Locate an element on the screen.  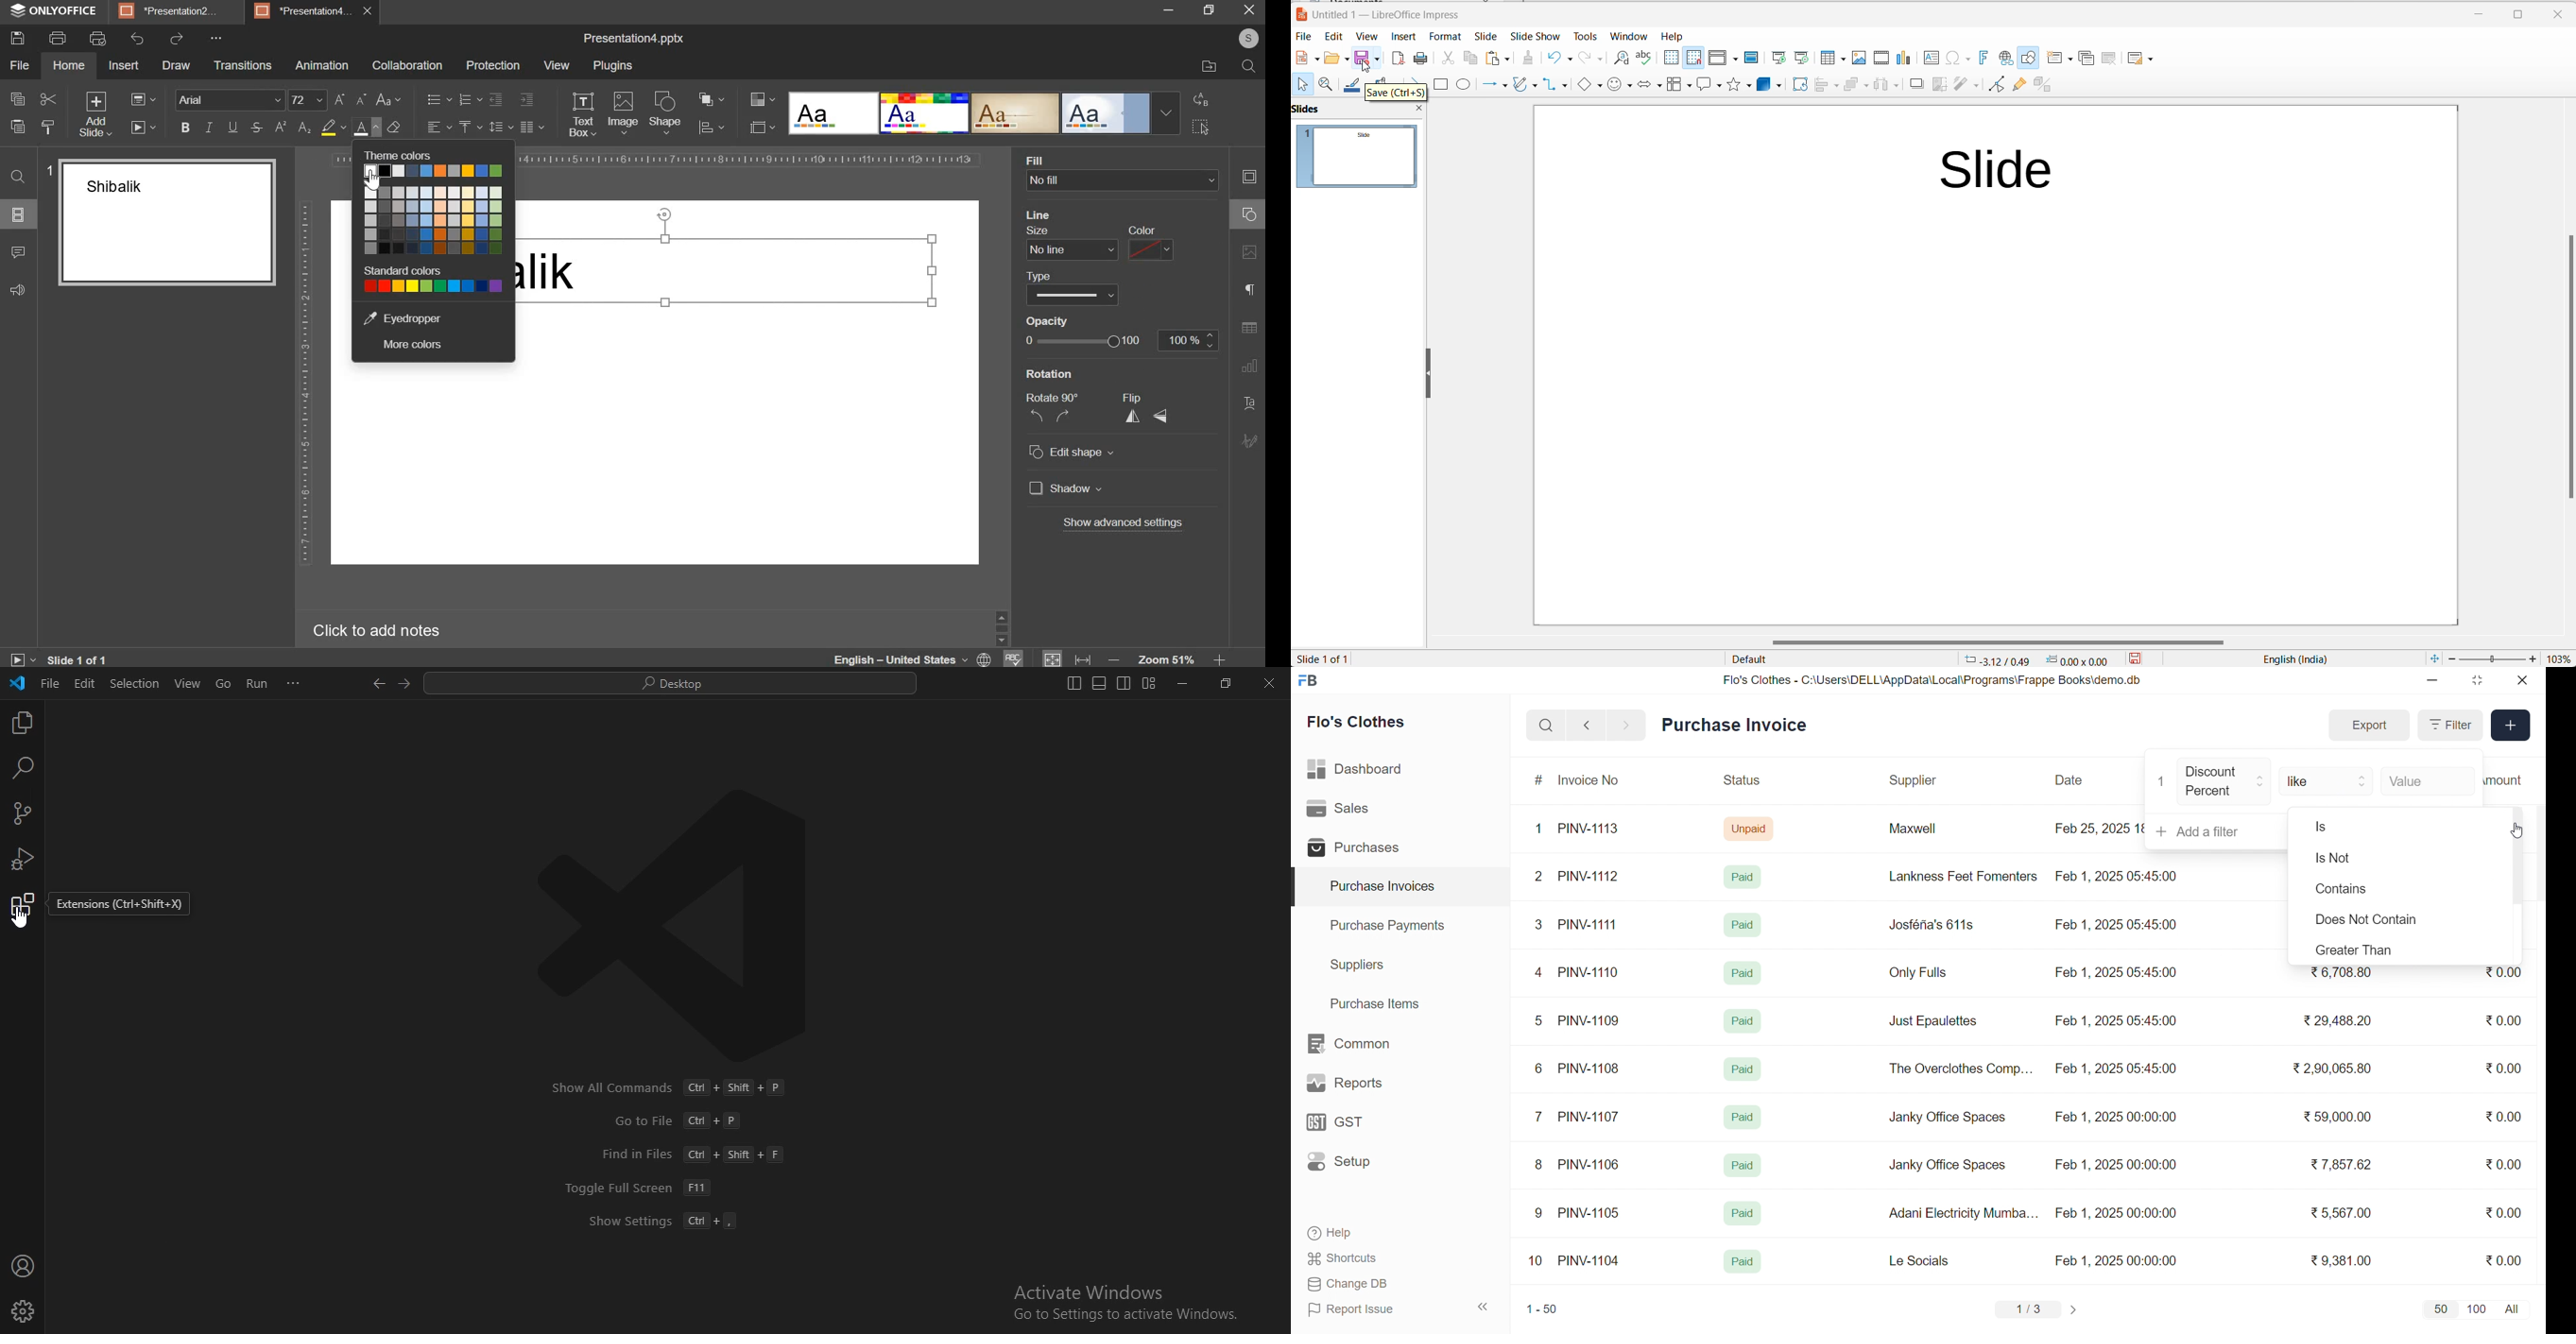
clear style is located at coordinates (394, 126).